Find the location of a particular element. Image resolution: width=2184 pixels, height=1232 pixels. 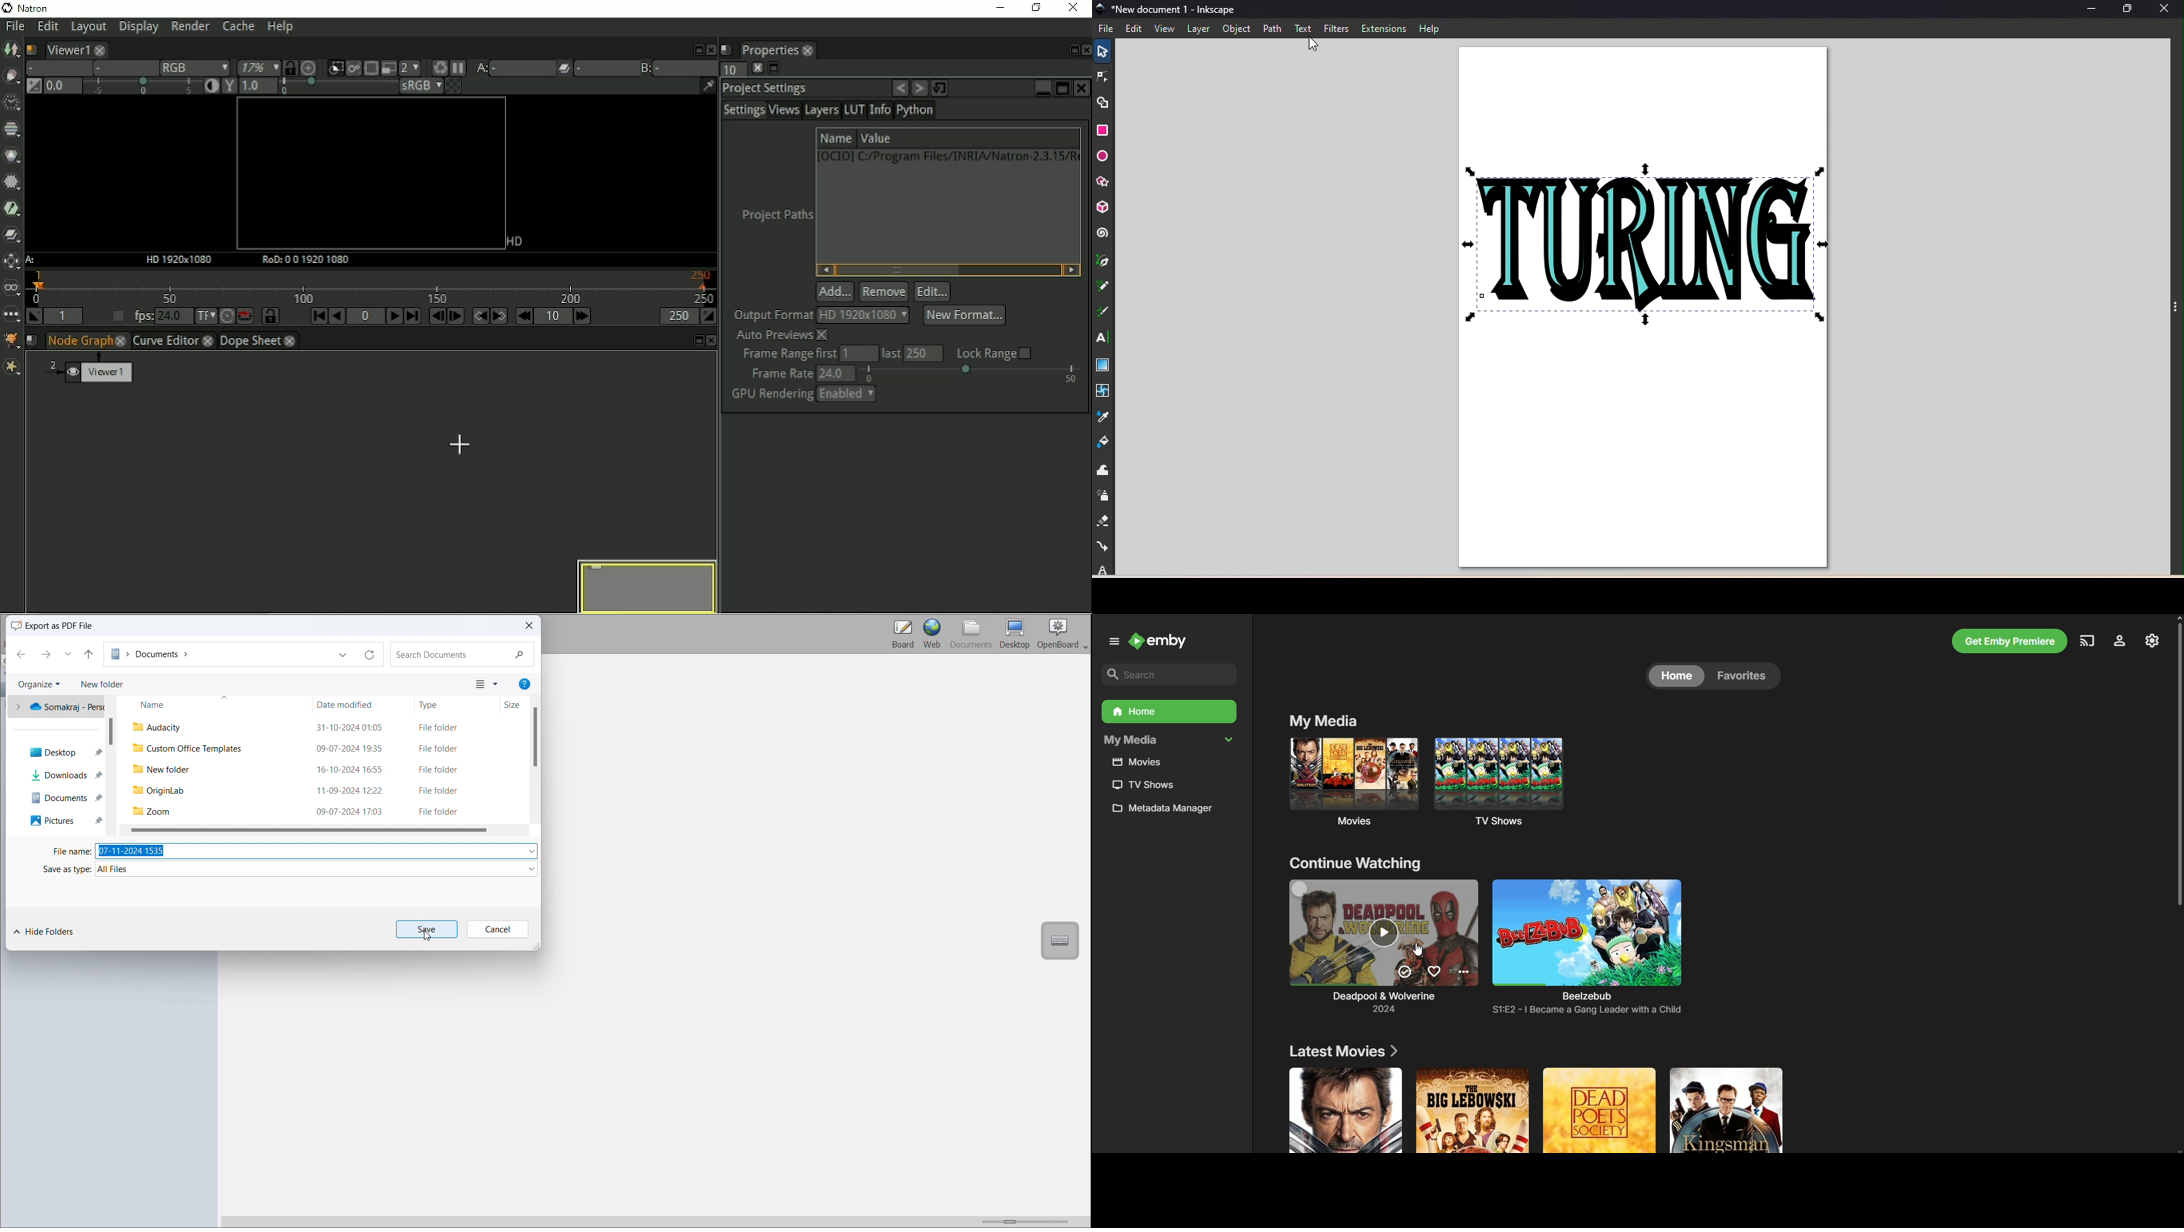

downward is located at coordinates (84, 653).